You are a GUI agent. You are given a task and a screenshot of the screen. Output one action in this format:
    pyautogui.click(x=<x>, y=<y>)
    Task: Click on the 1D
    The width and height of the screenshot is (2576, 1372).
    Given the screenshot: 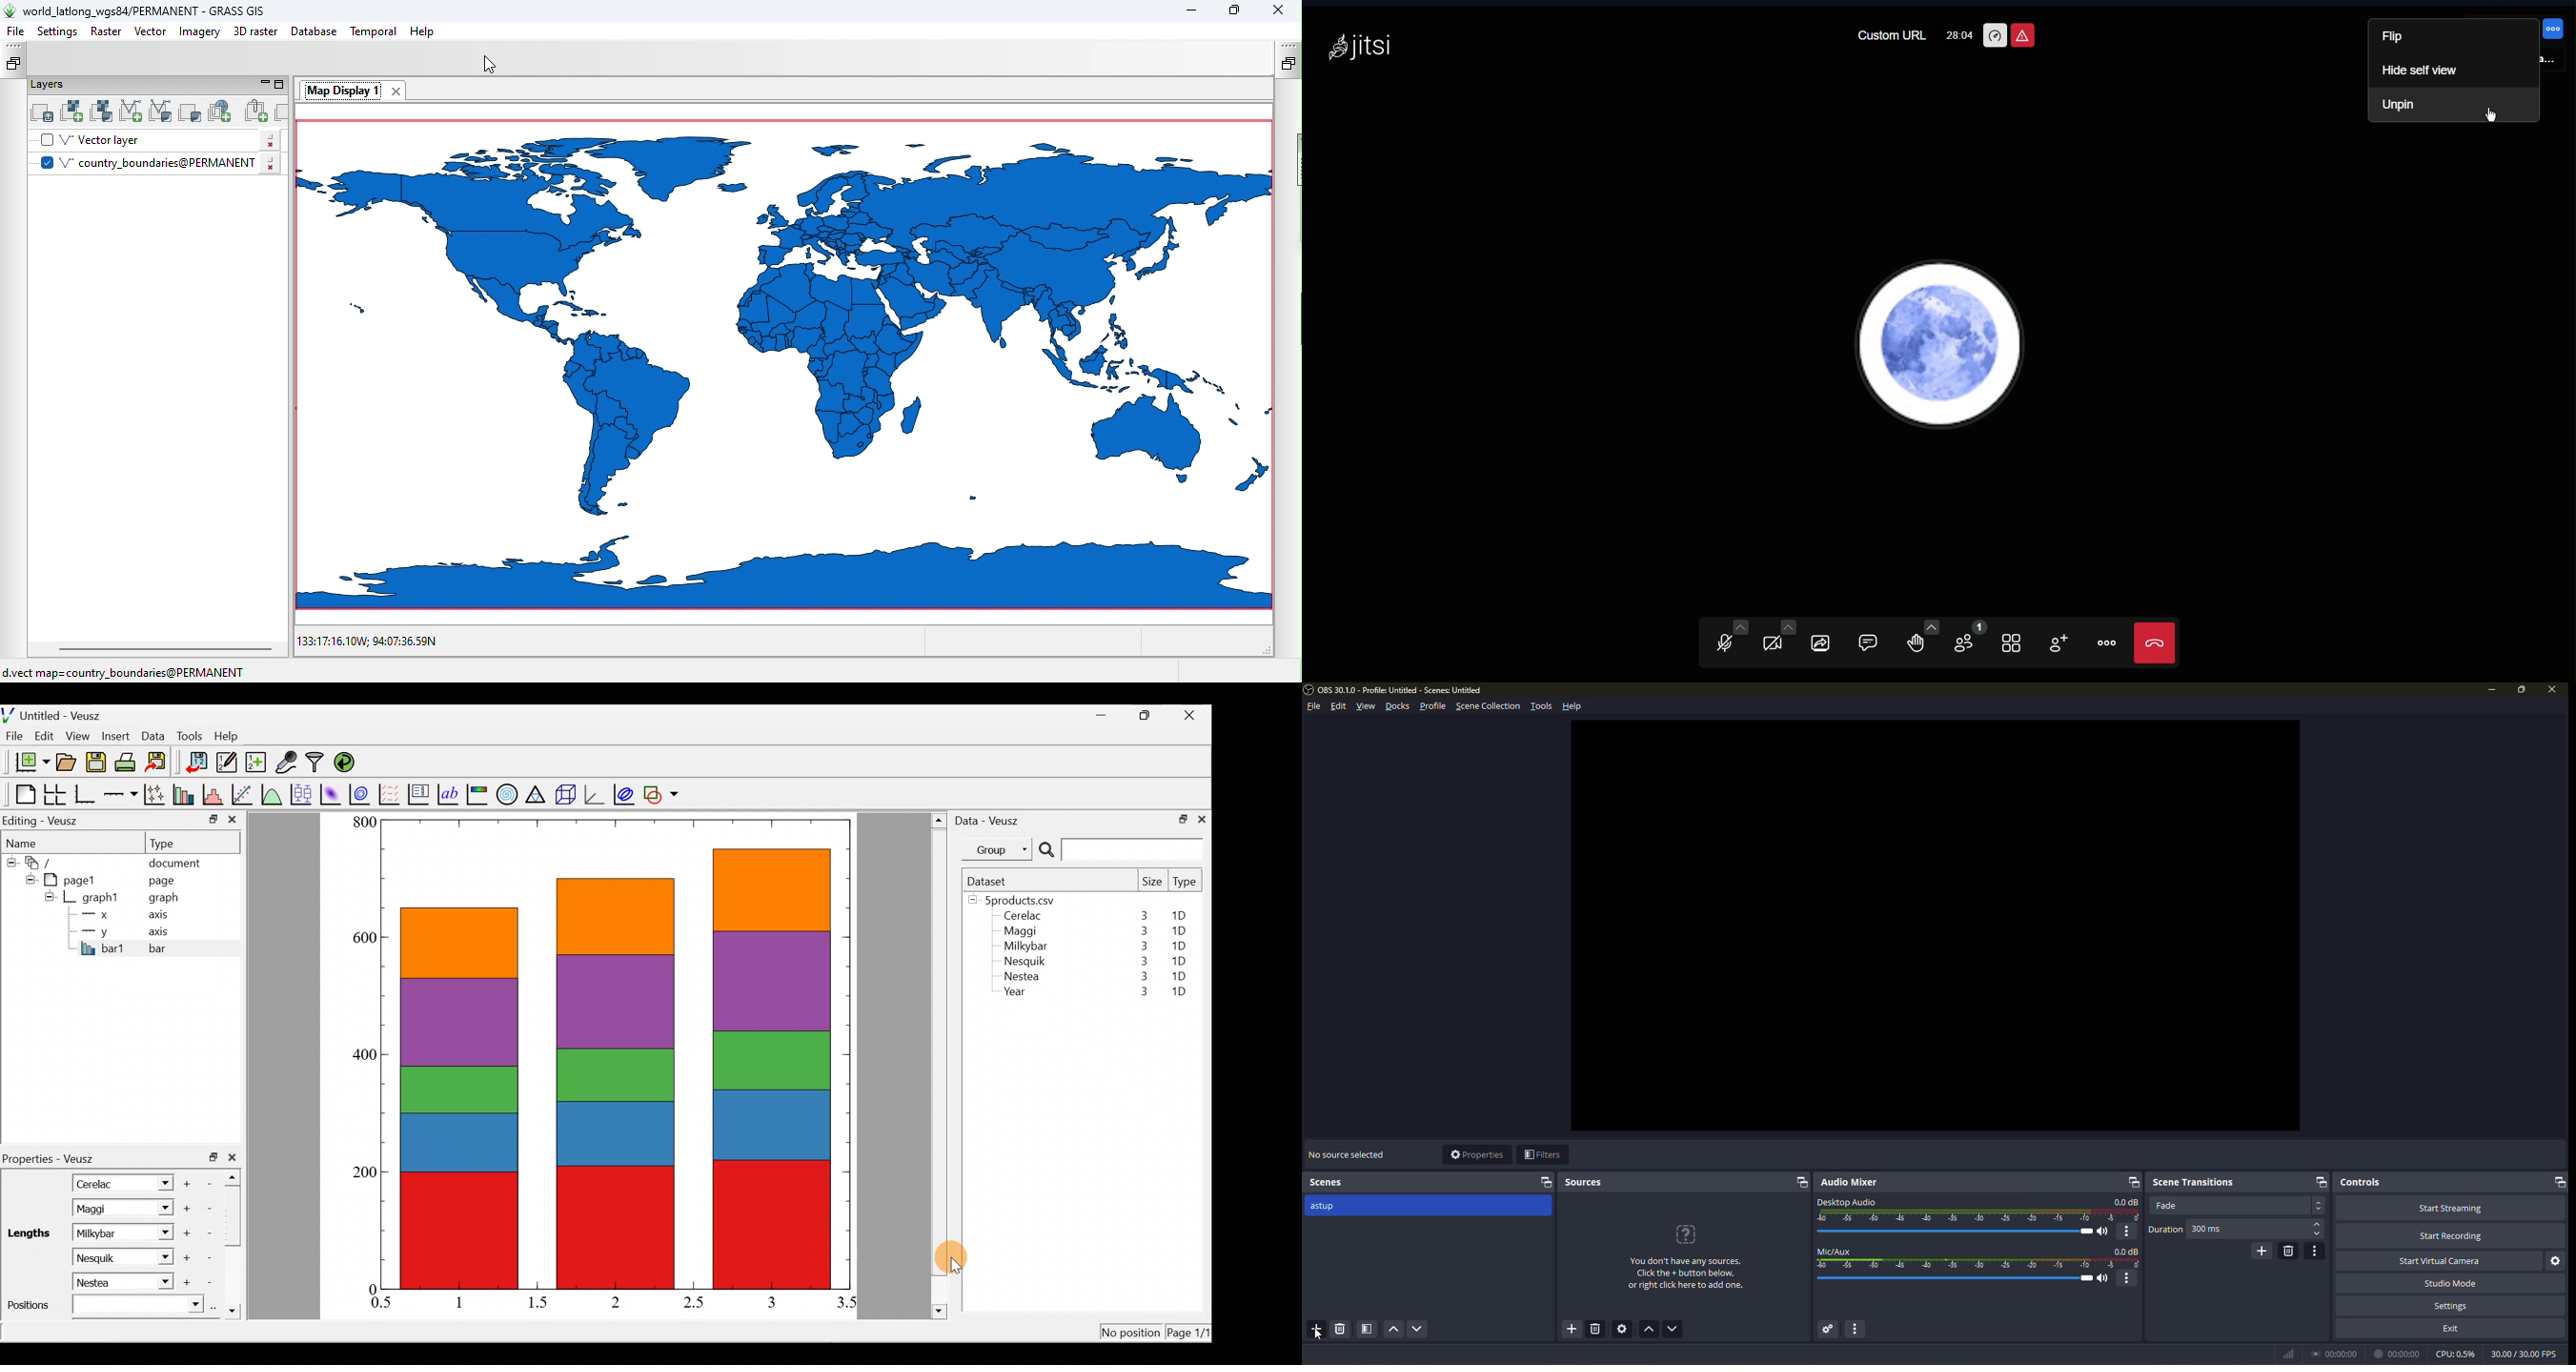 What is the action you would take?
    pyautogui.click(x=1184, y=916)
    